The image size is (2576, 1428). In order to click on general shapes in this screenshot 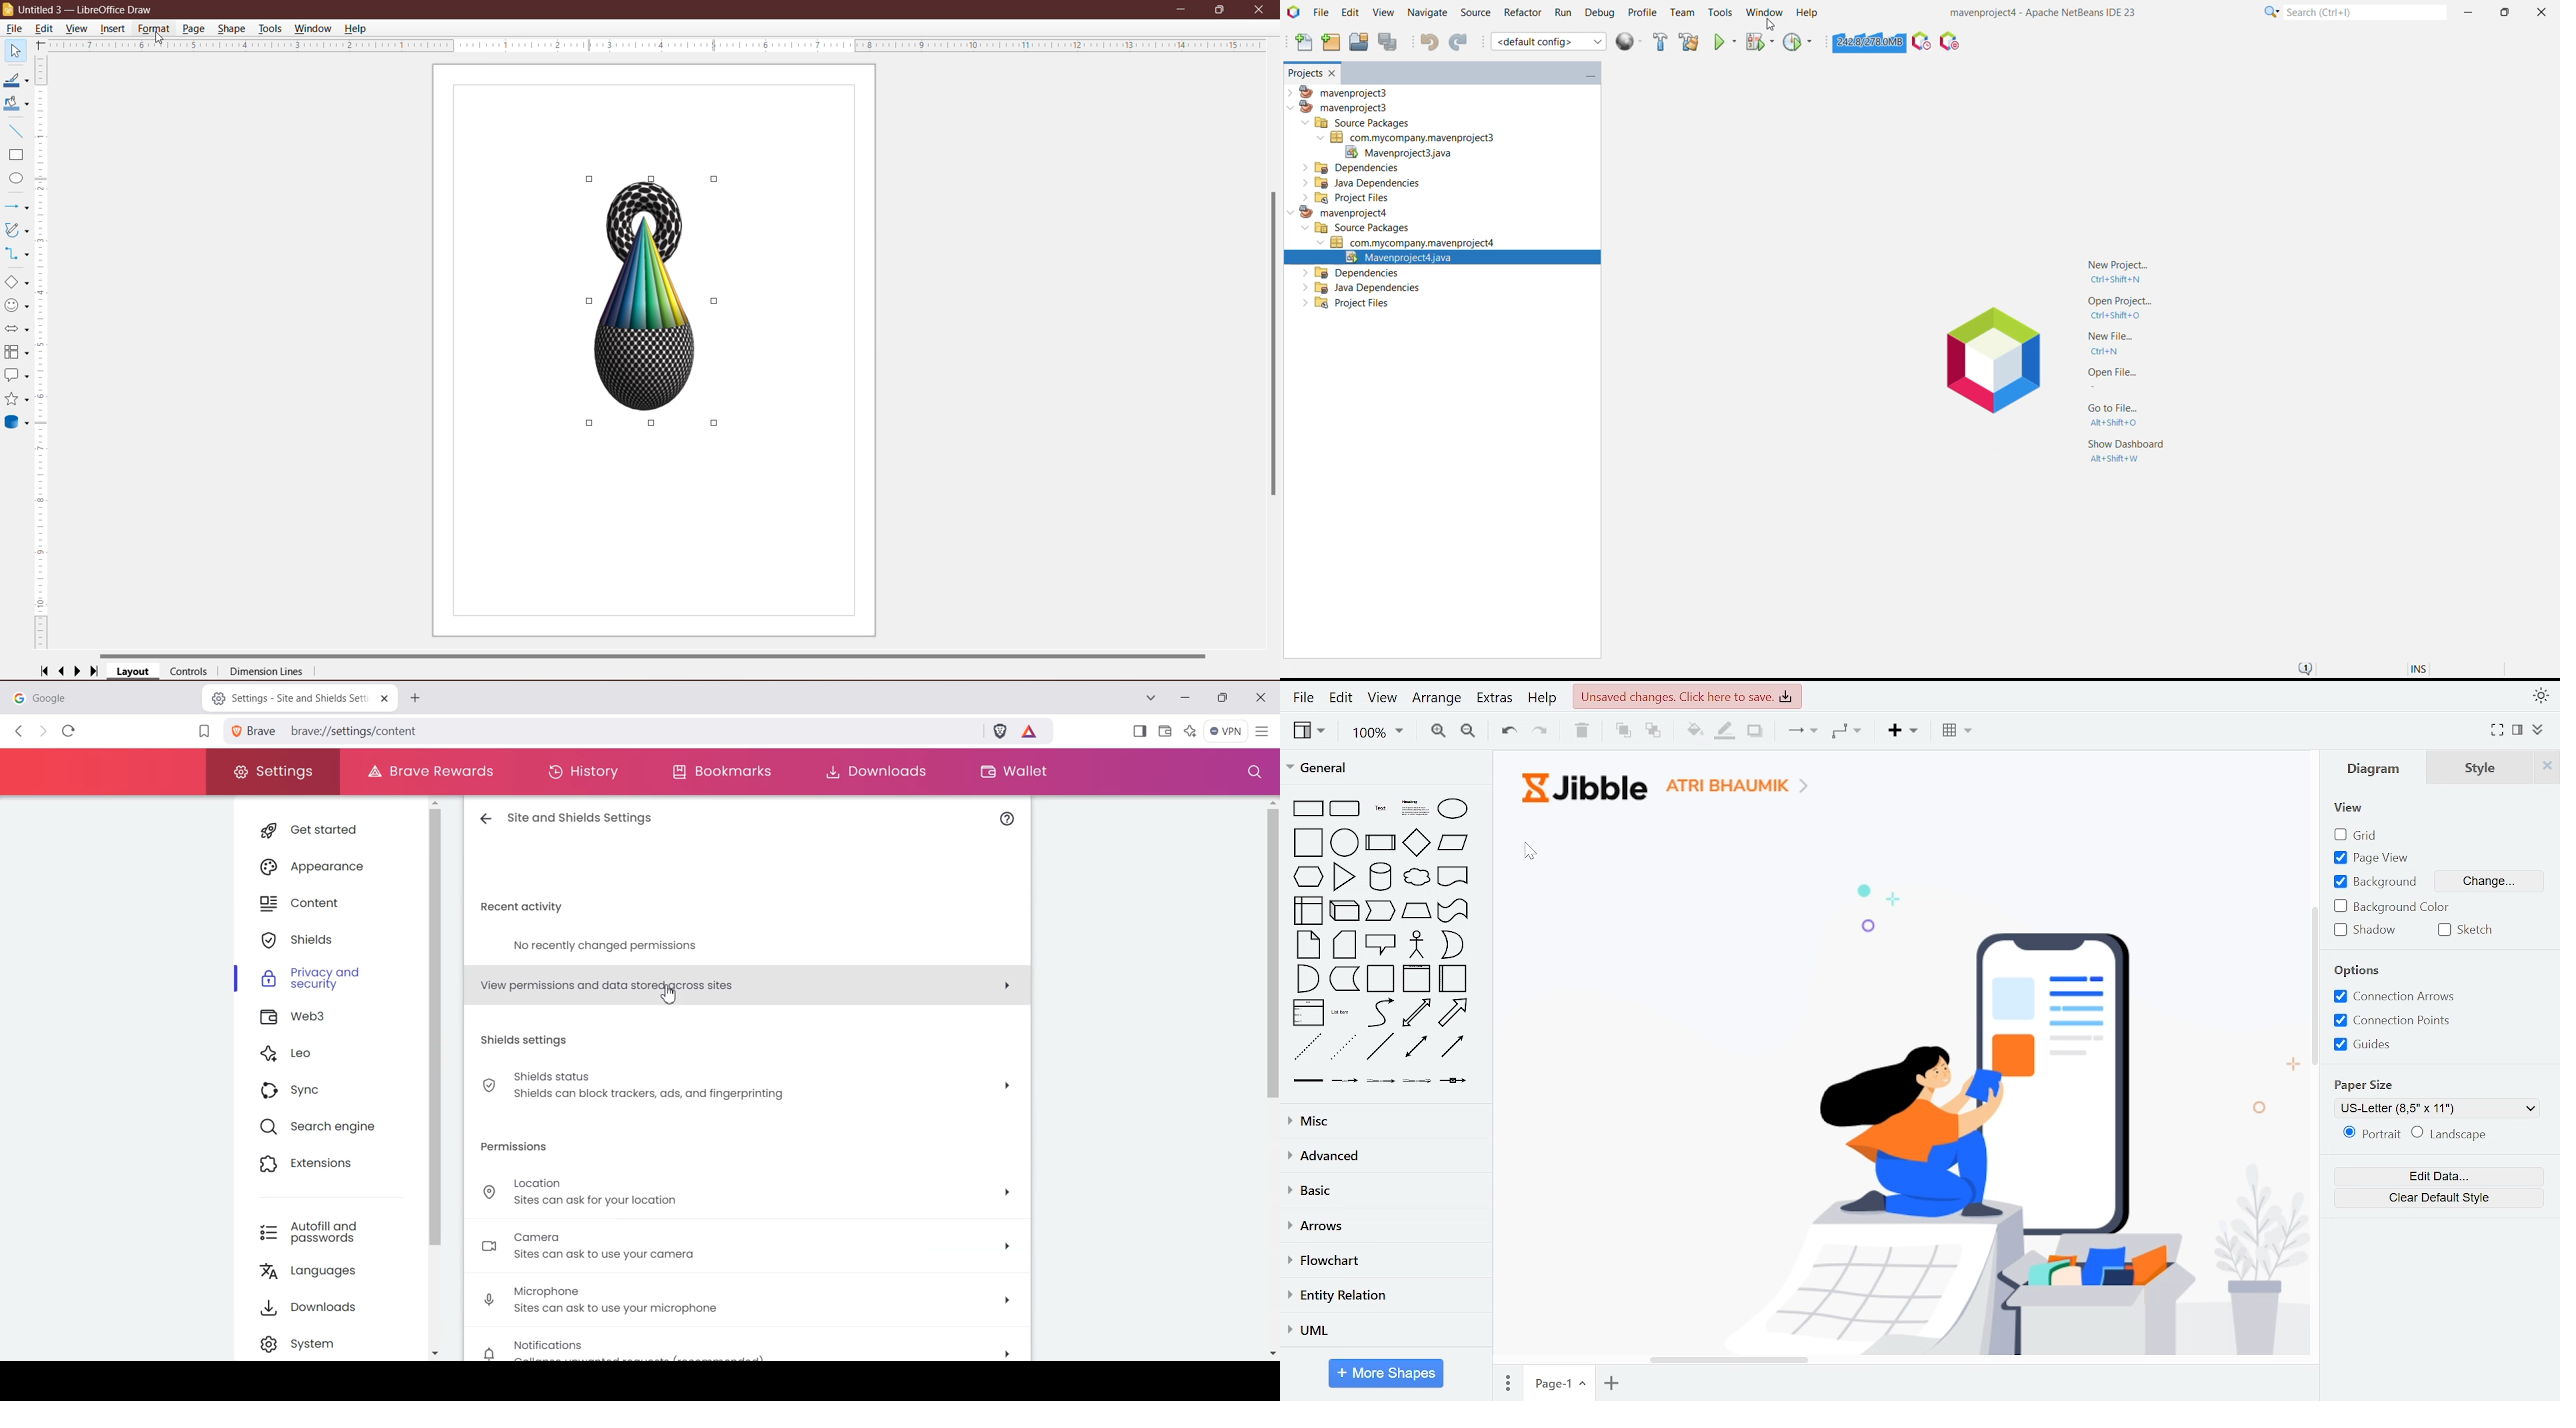, I will do `click(1414, 1013)`.